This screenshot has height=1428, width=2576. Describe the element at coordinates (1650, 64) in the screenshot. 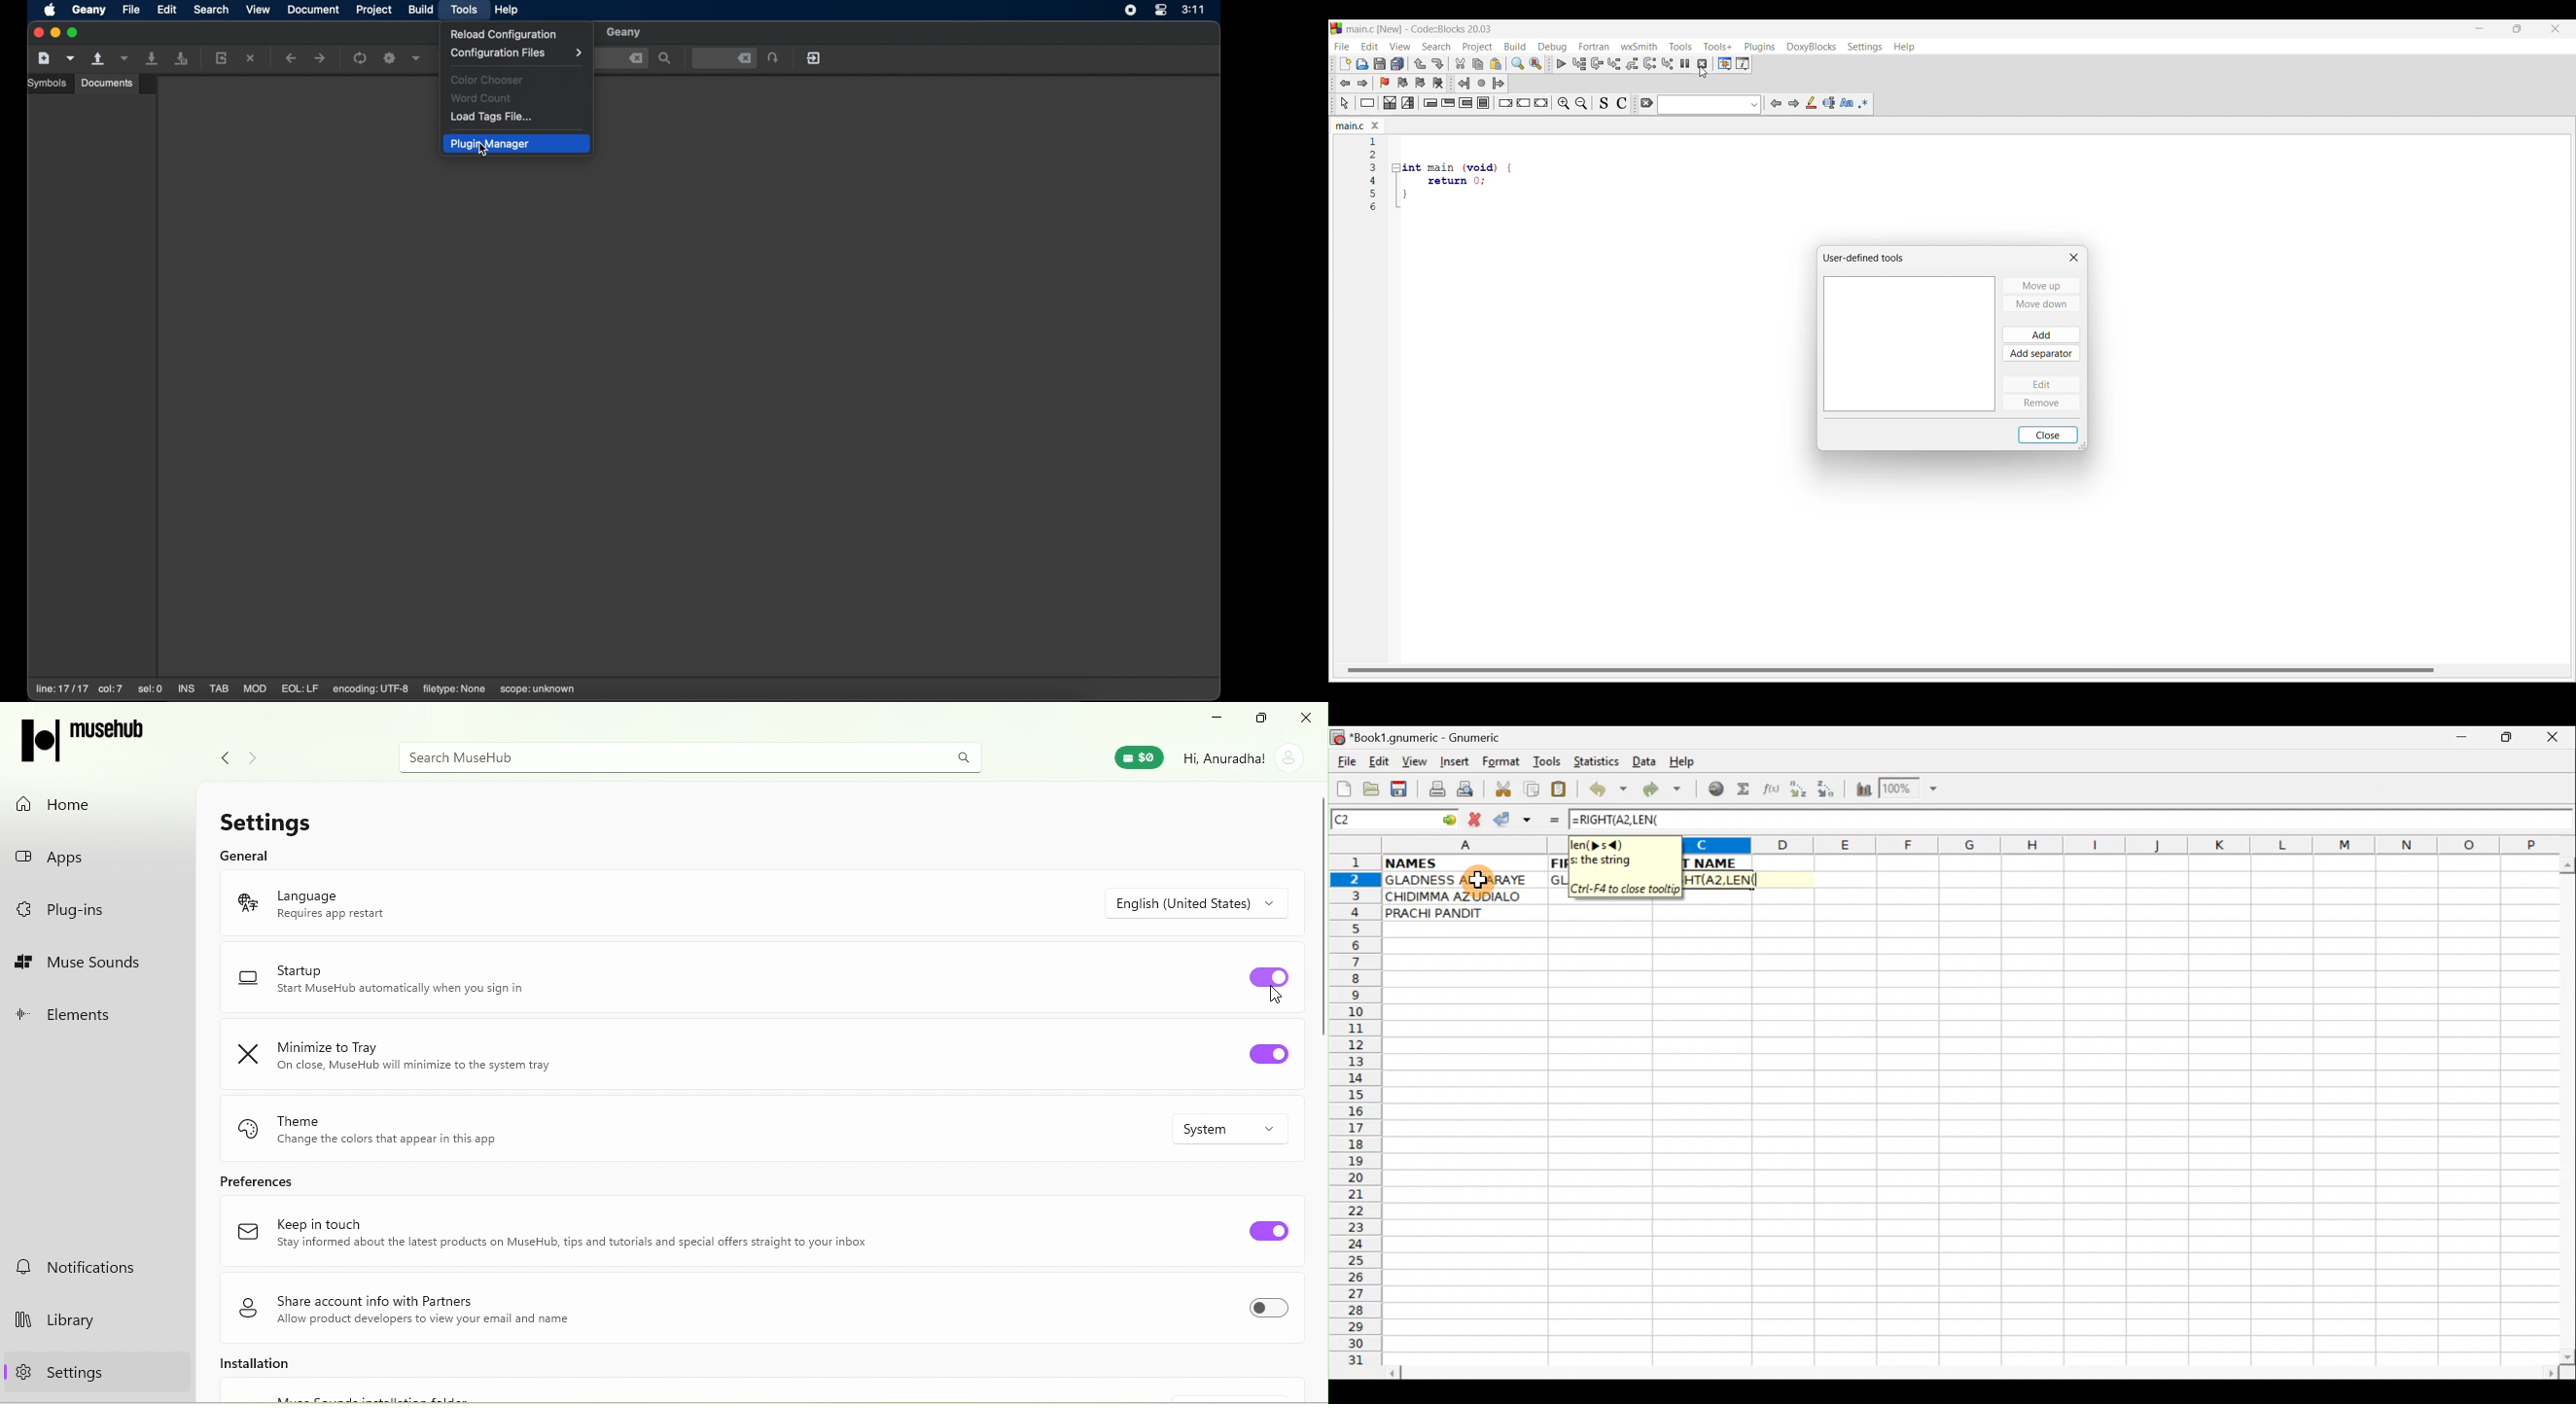

I see `Next instruction` at that location.